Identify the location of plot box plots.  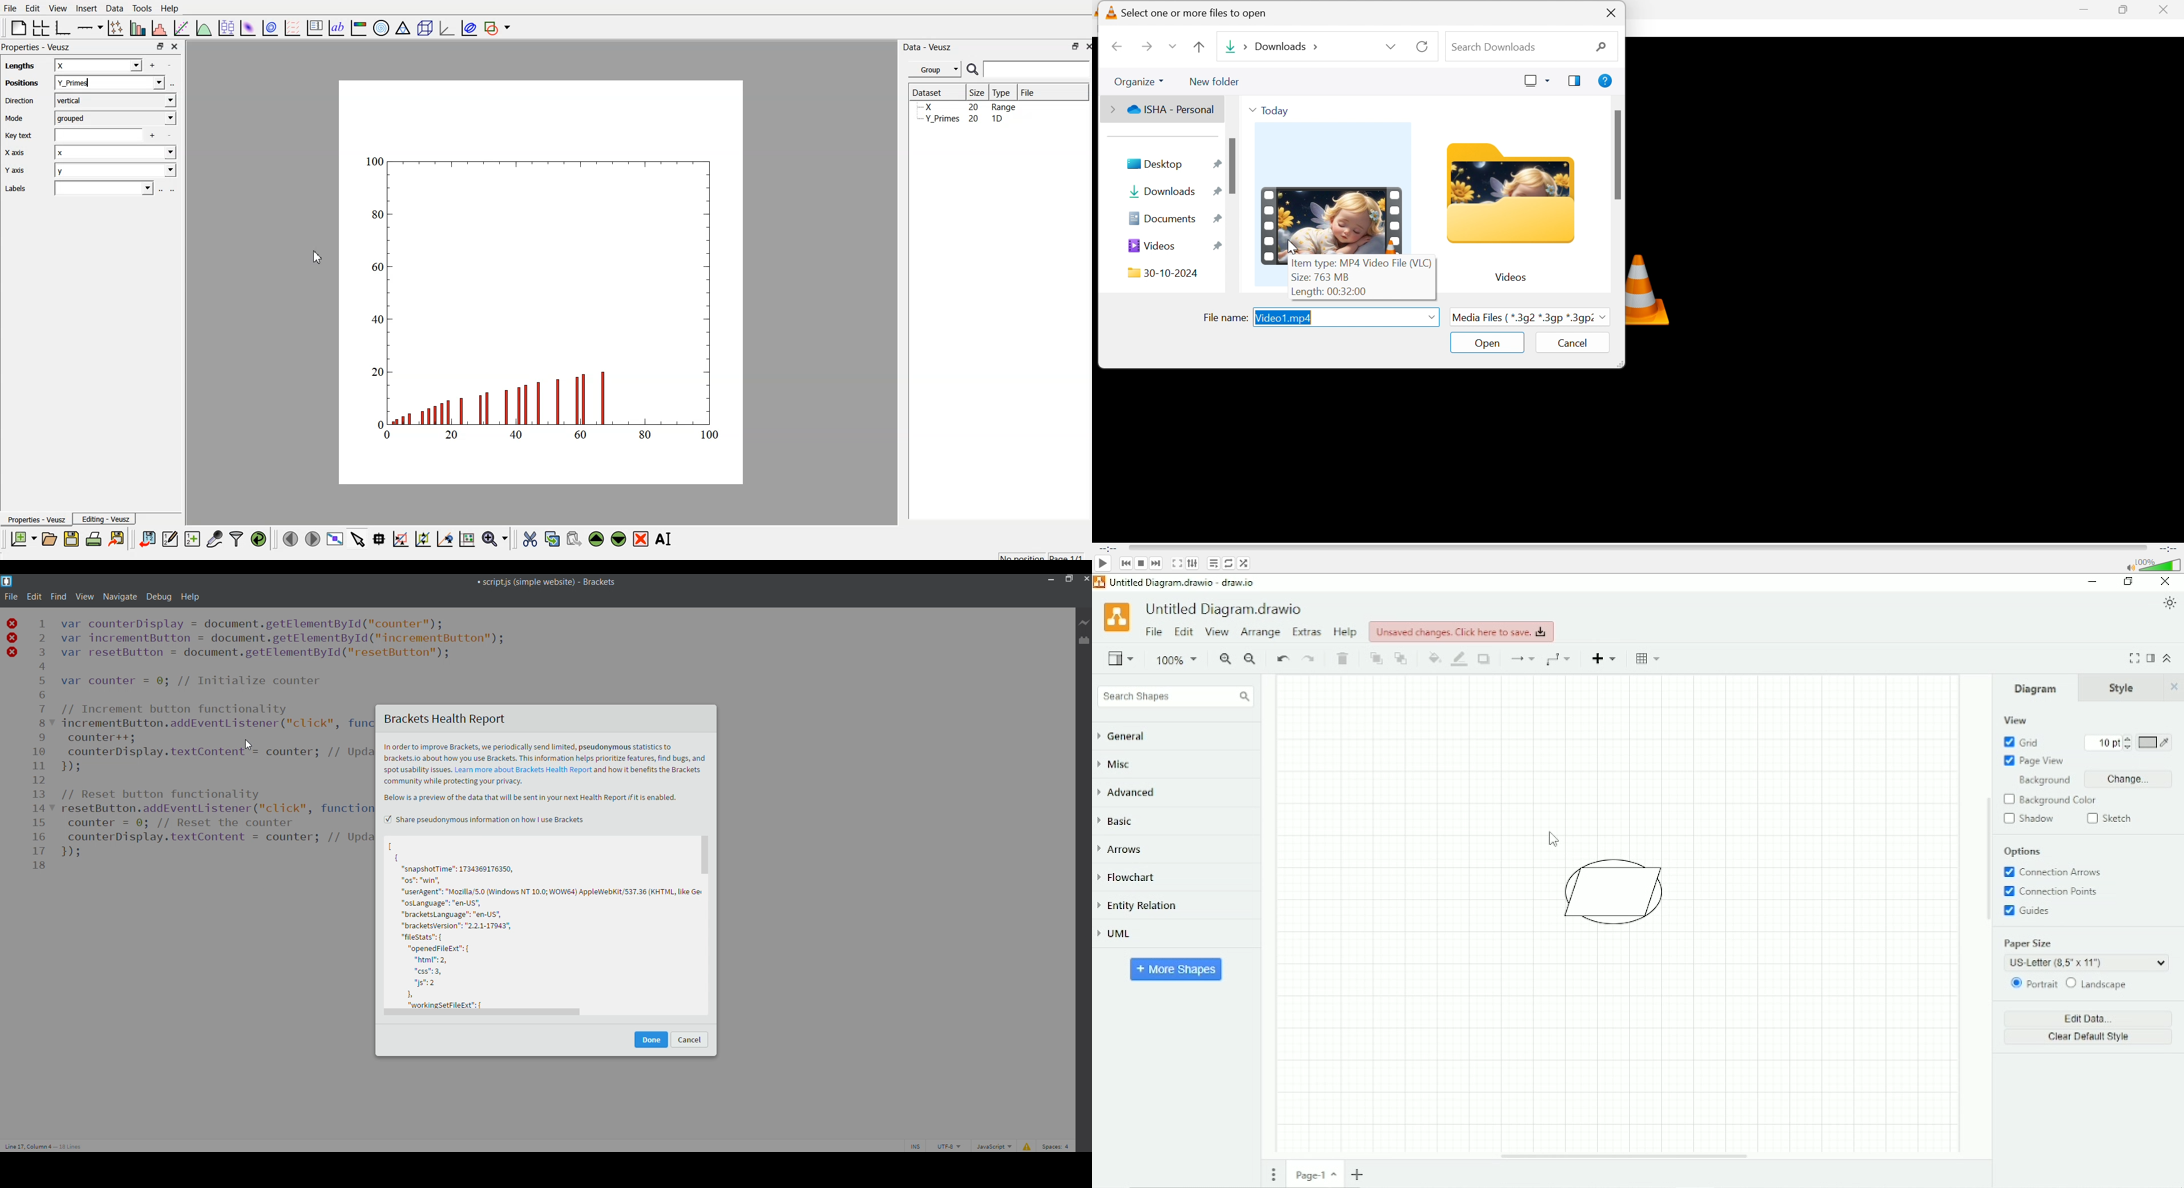
(225, 27).